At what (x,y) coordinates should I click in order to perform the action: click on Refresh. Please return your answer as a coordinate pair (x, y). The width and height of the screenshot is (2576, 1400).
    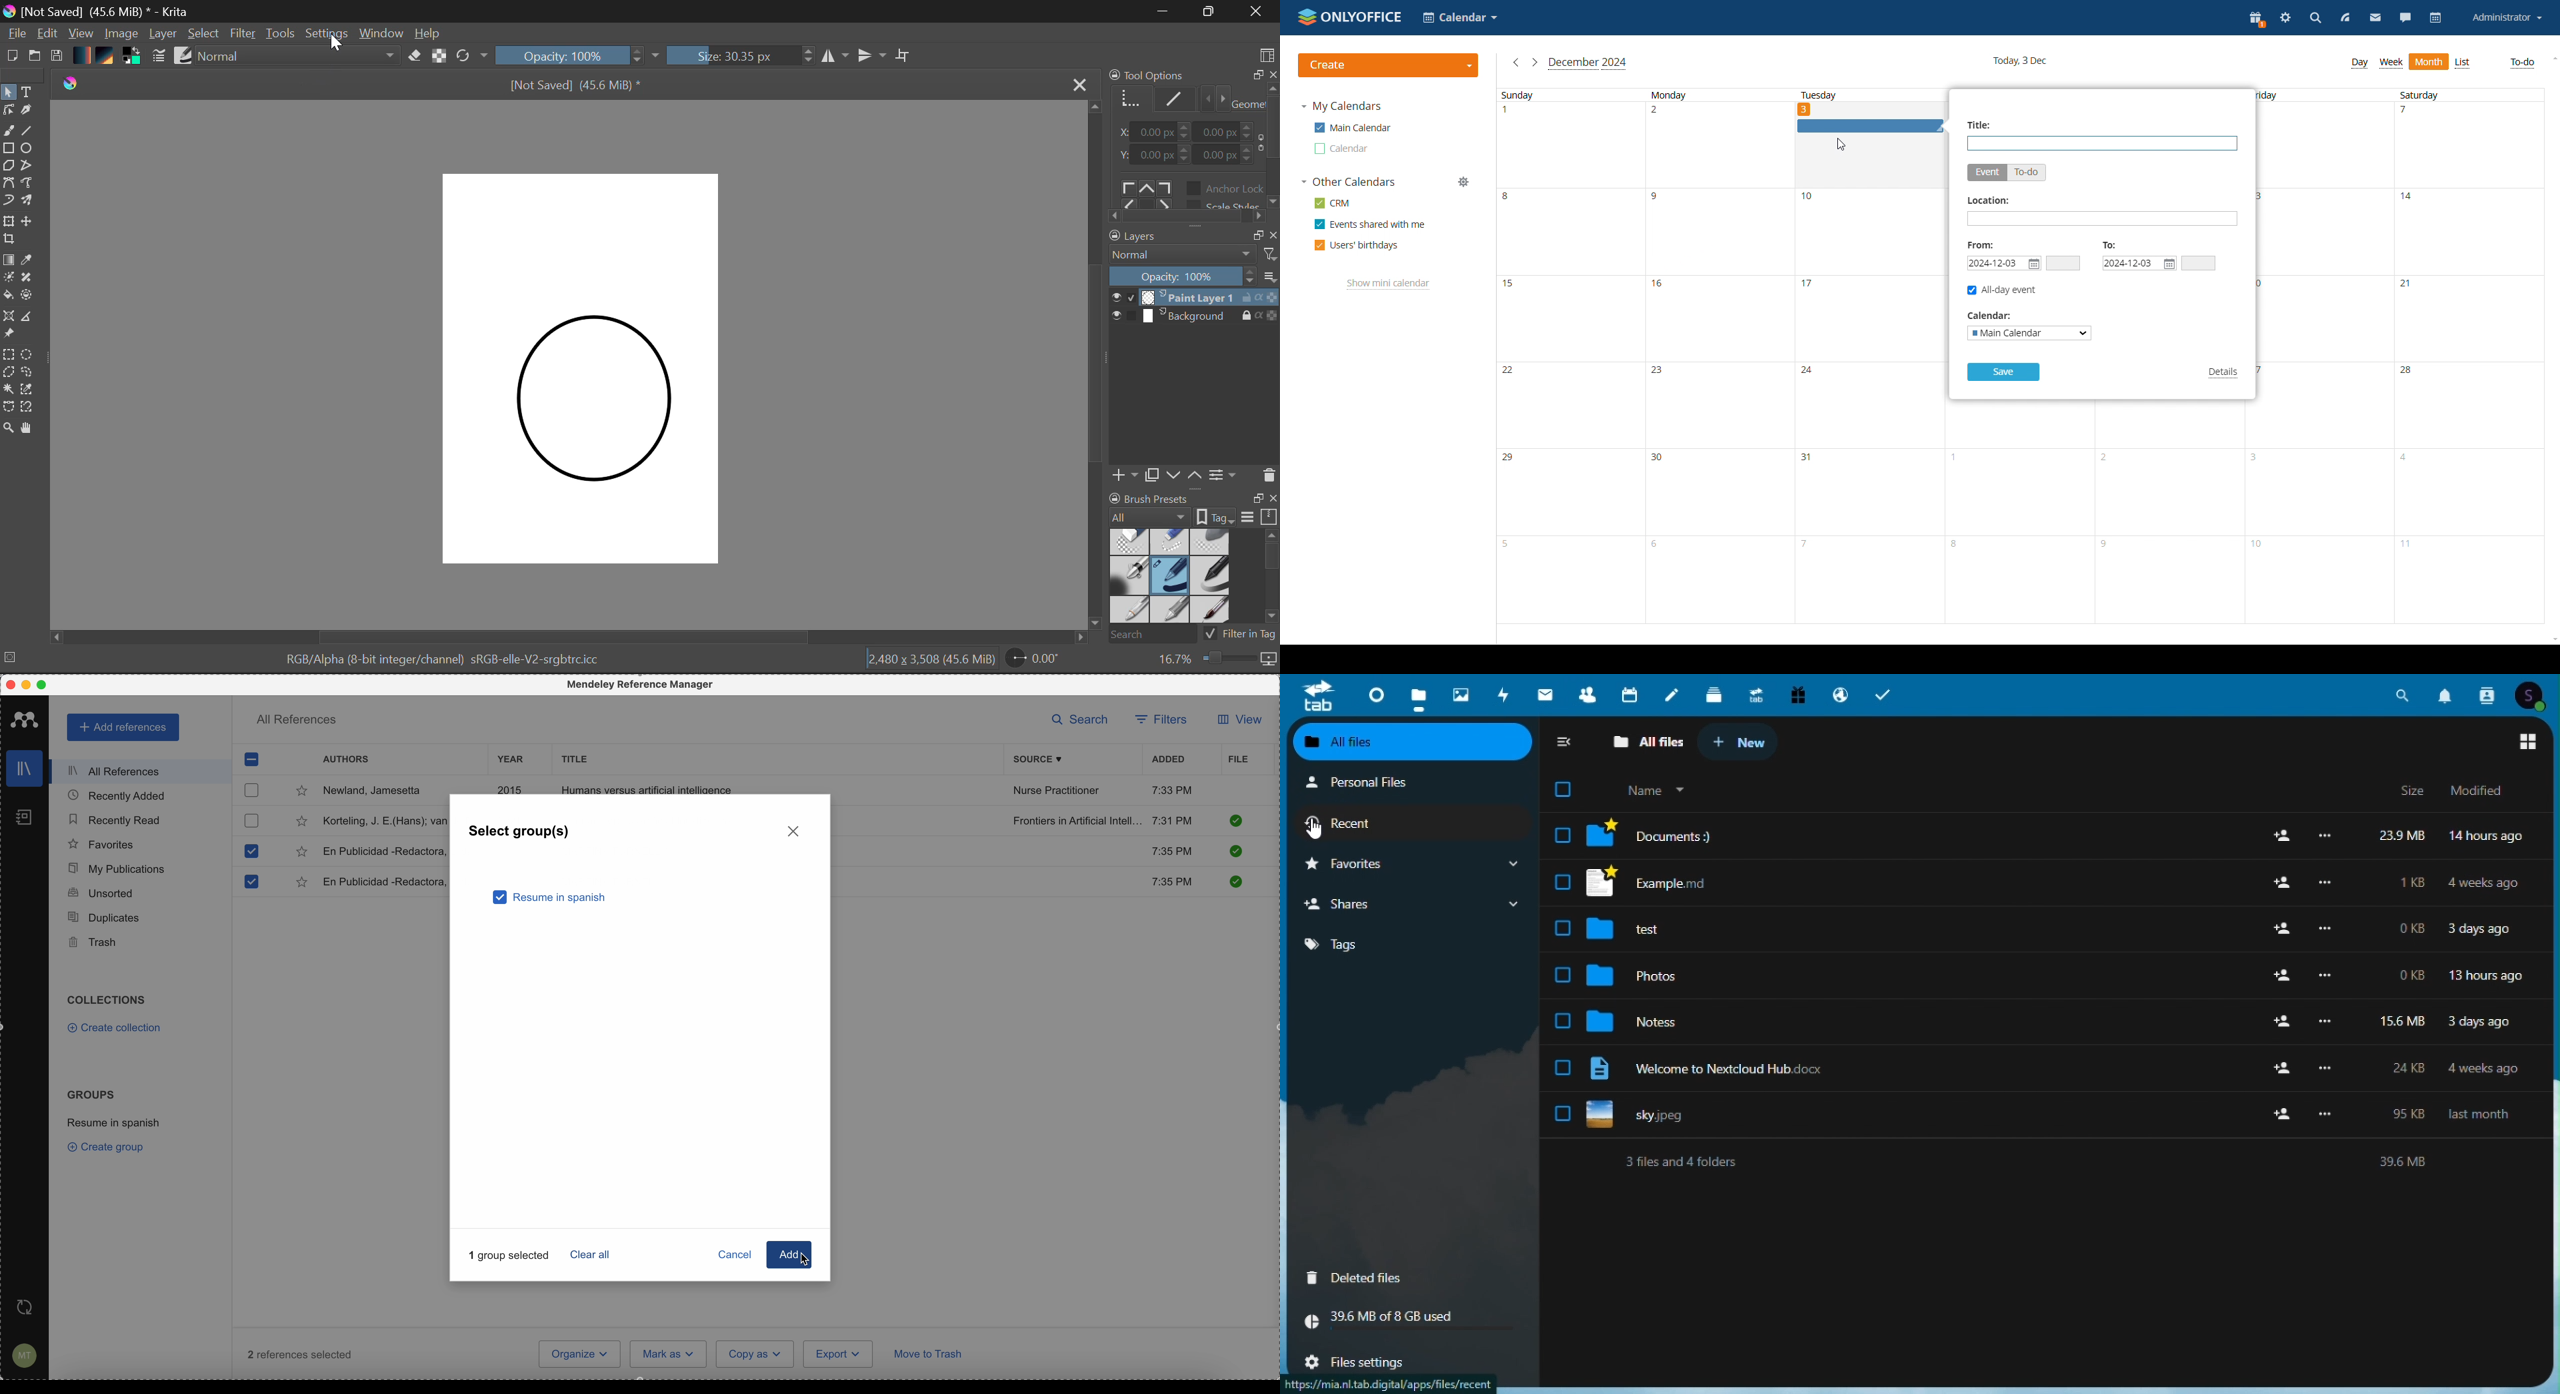
    Looking at the image, I should click on (471, 57).